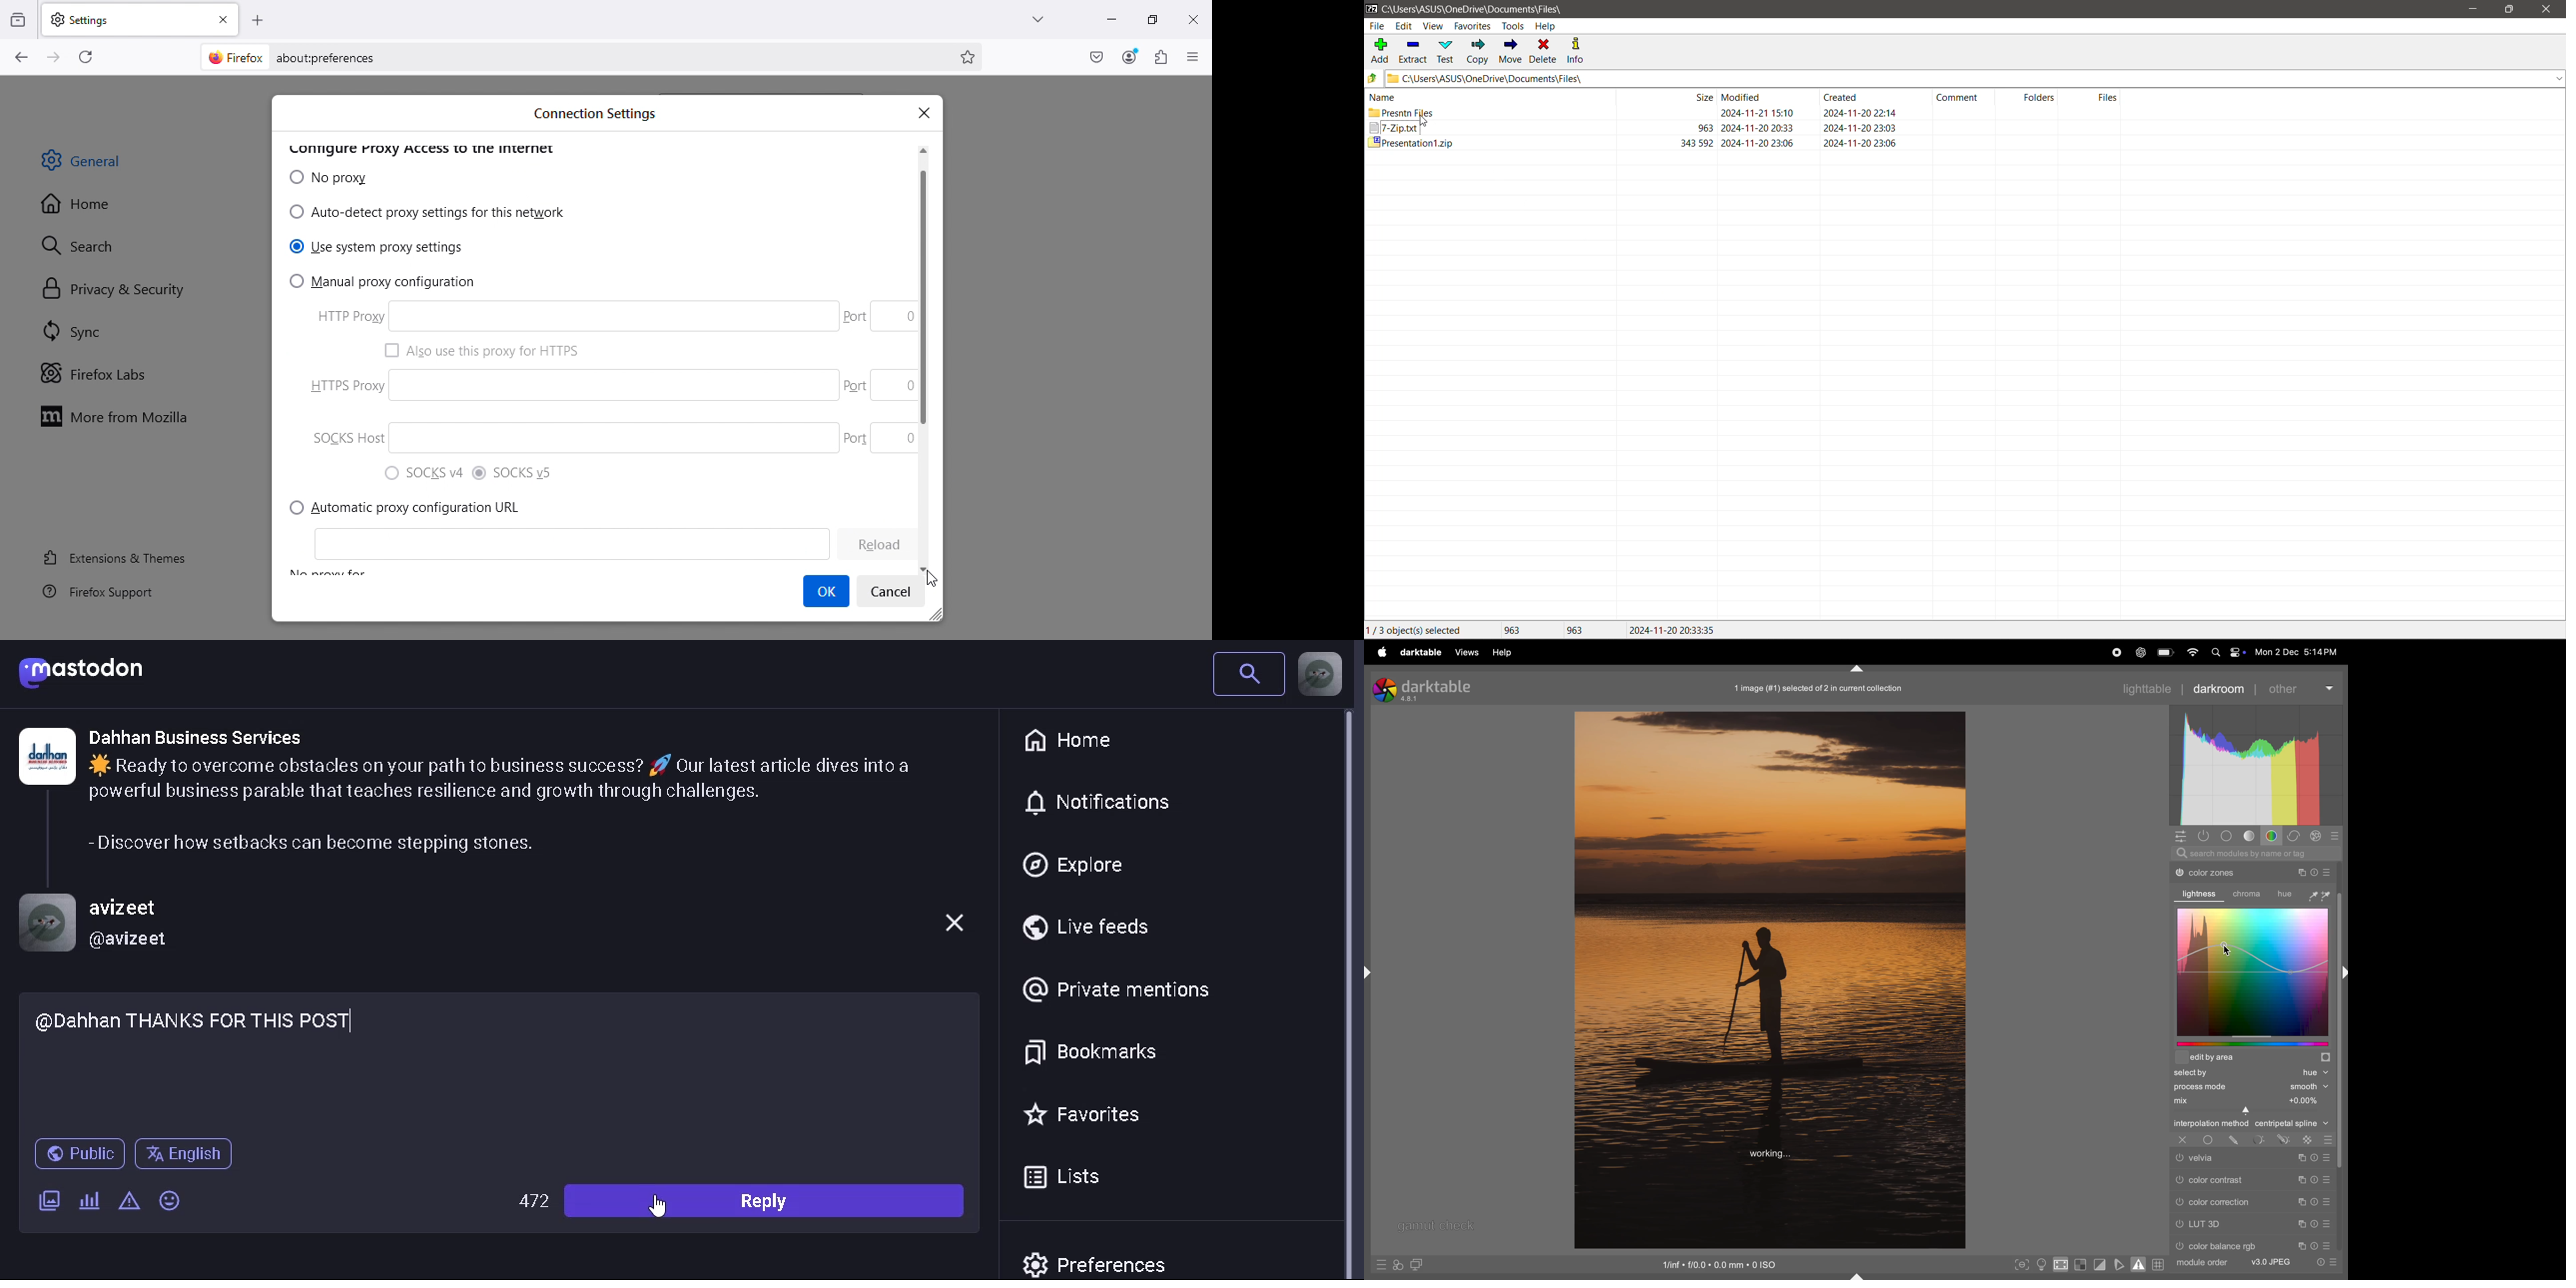  What do you see at coordinates (825, 591) in the screenshot?
I see `Cursor` at bounding box center [825, 591].